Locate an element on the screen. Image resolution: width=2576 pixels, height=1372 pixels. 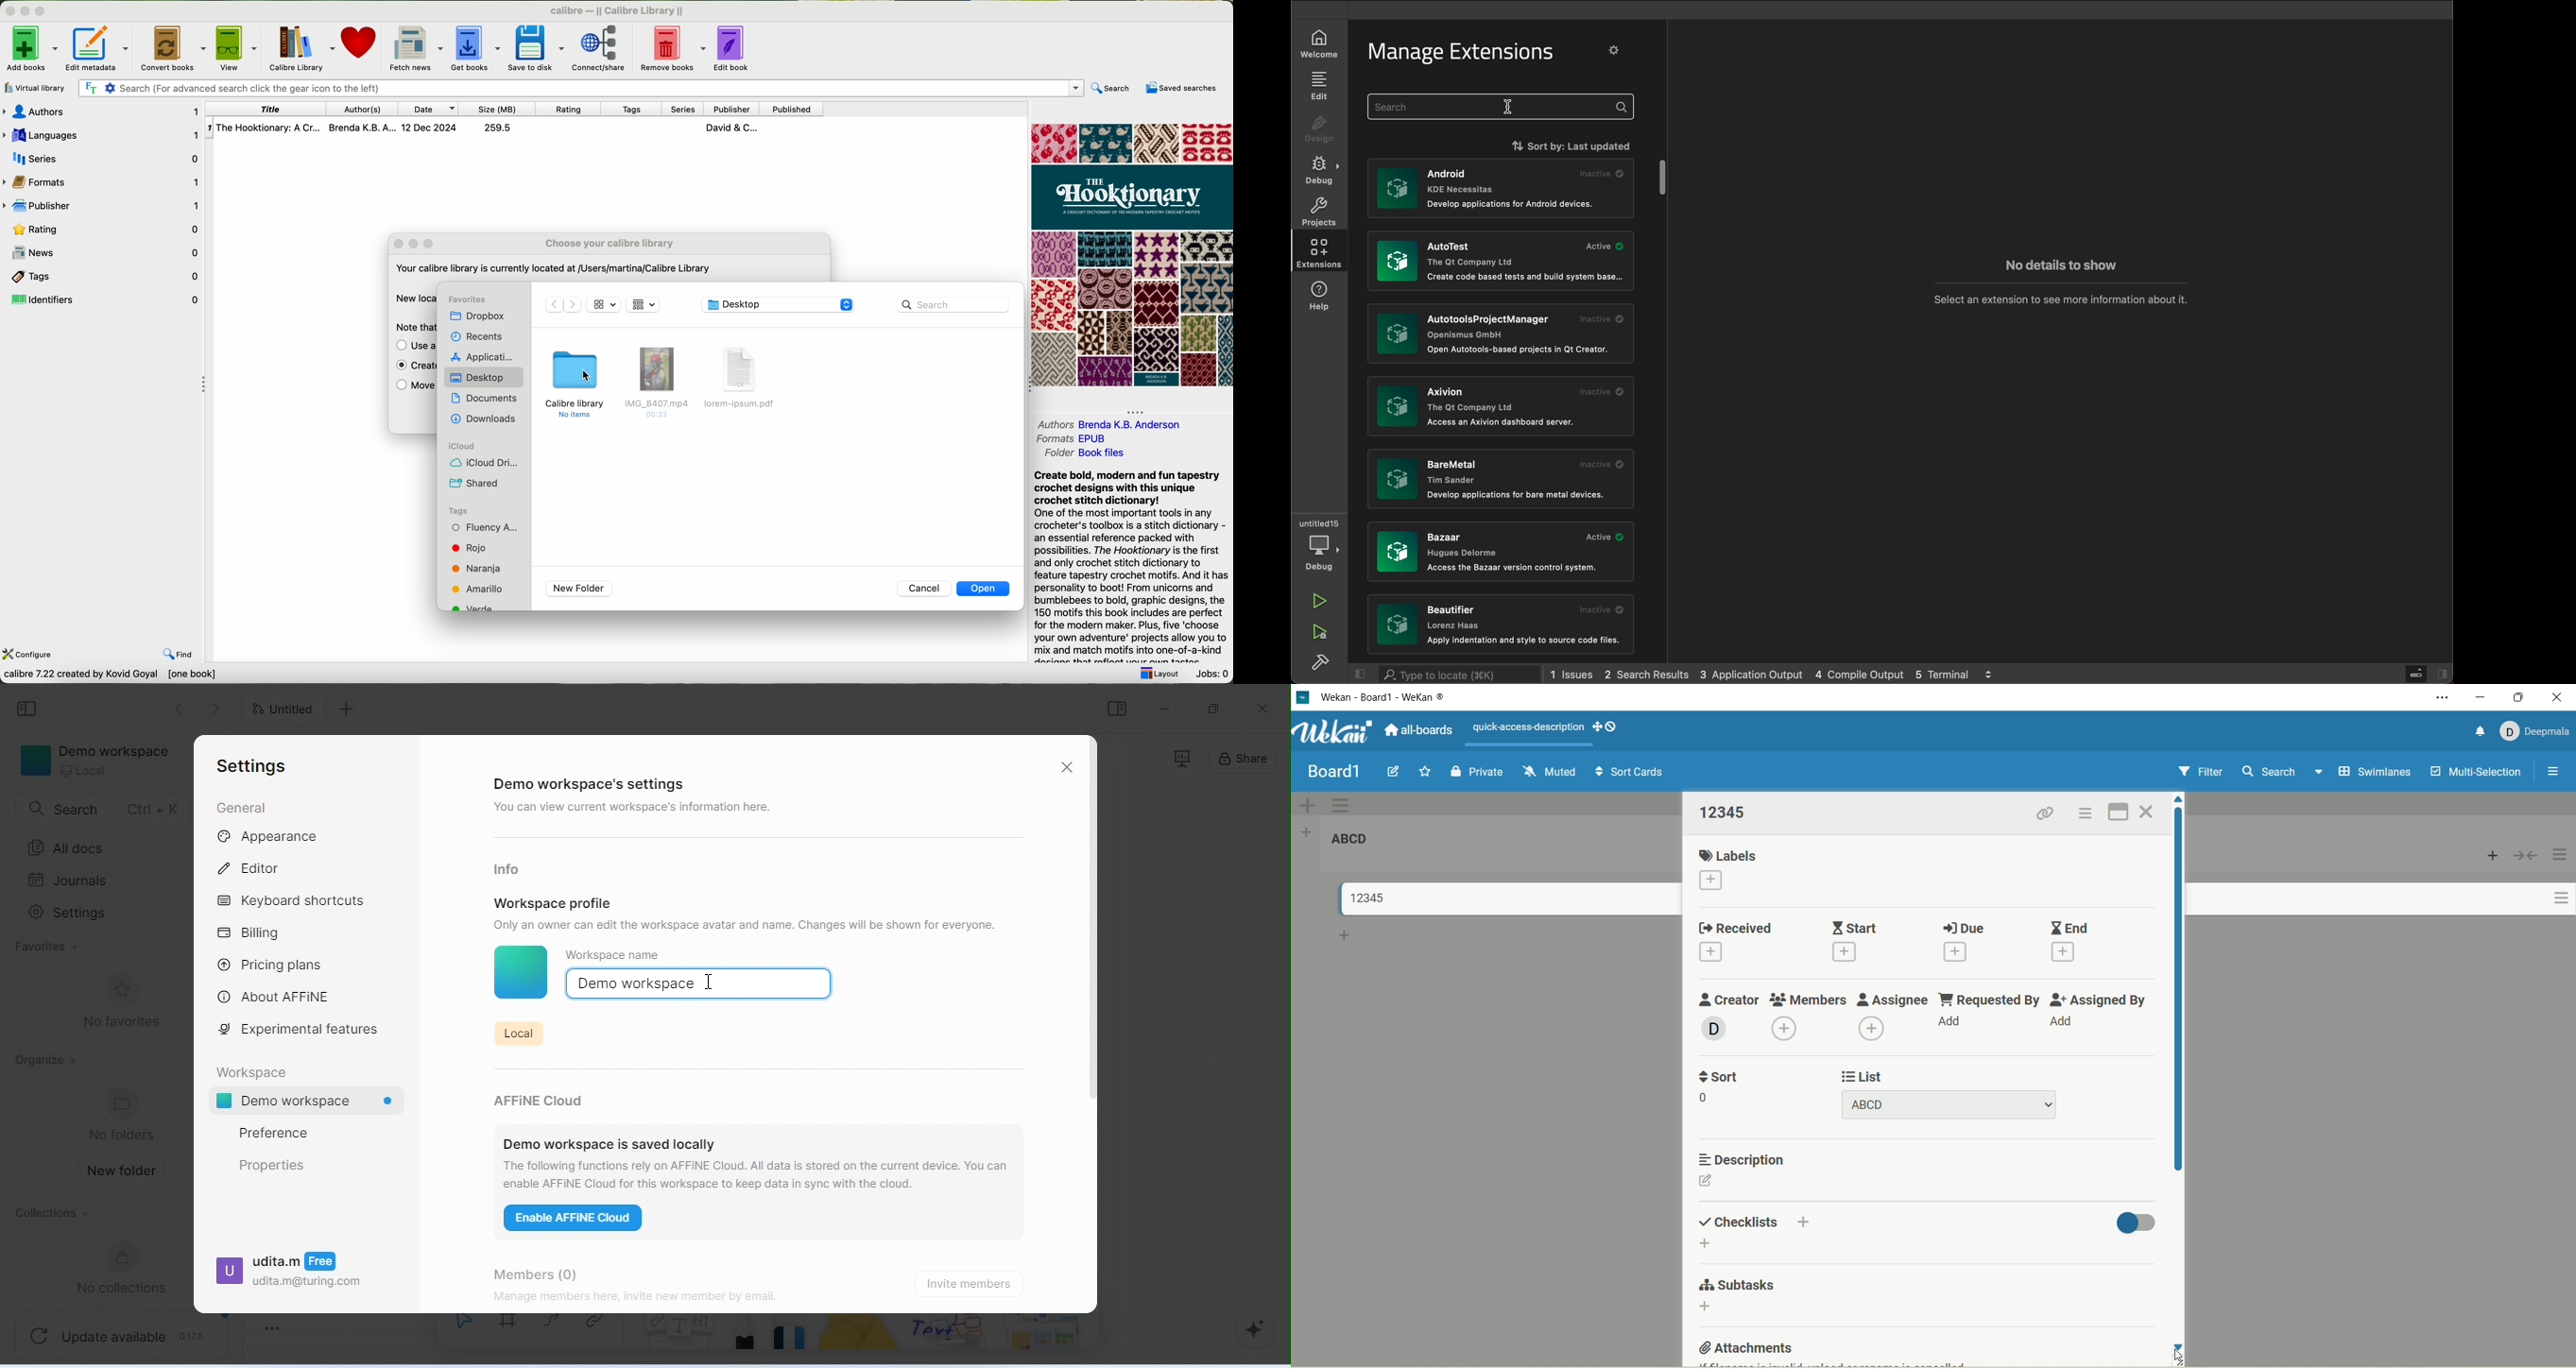
info is located at coordinates (510, 868).